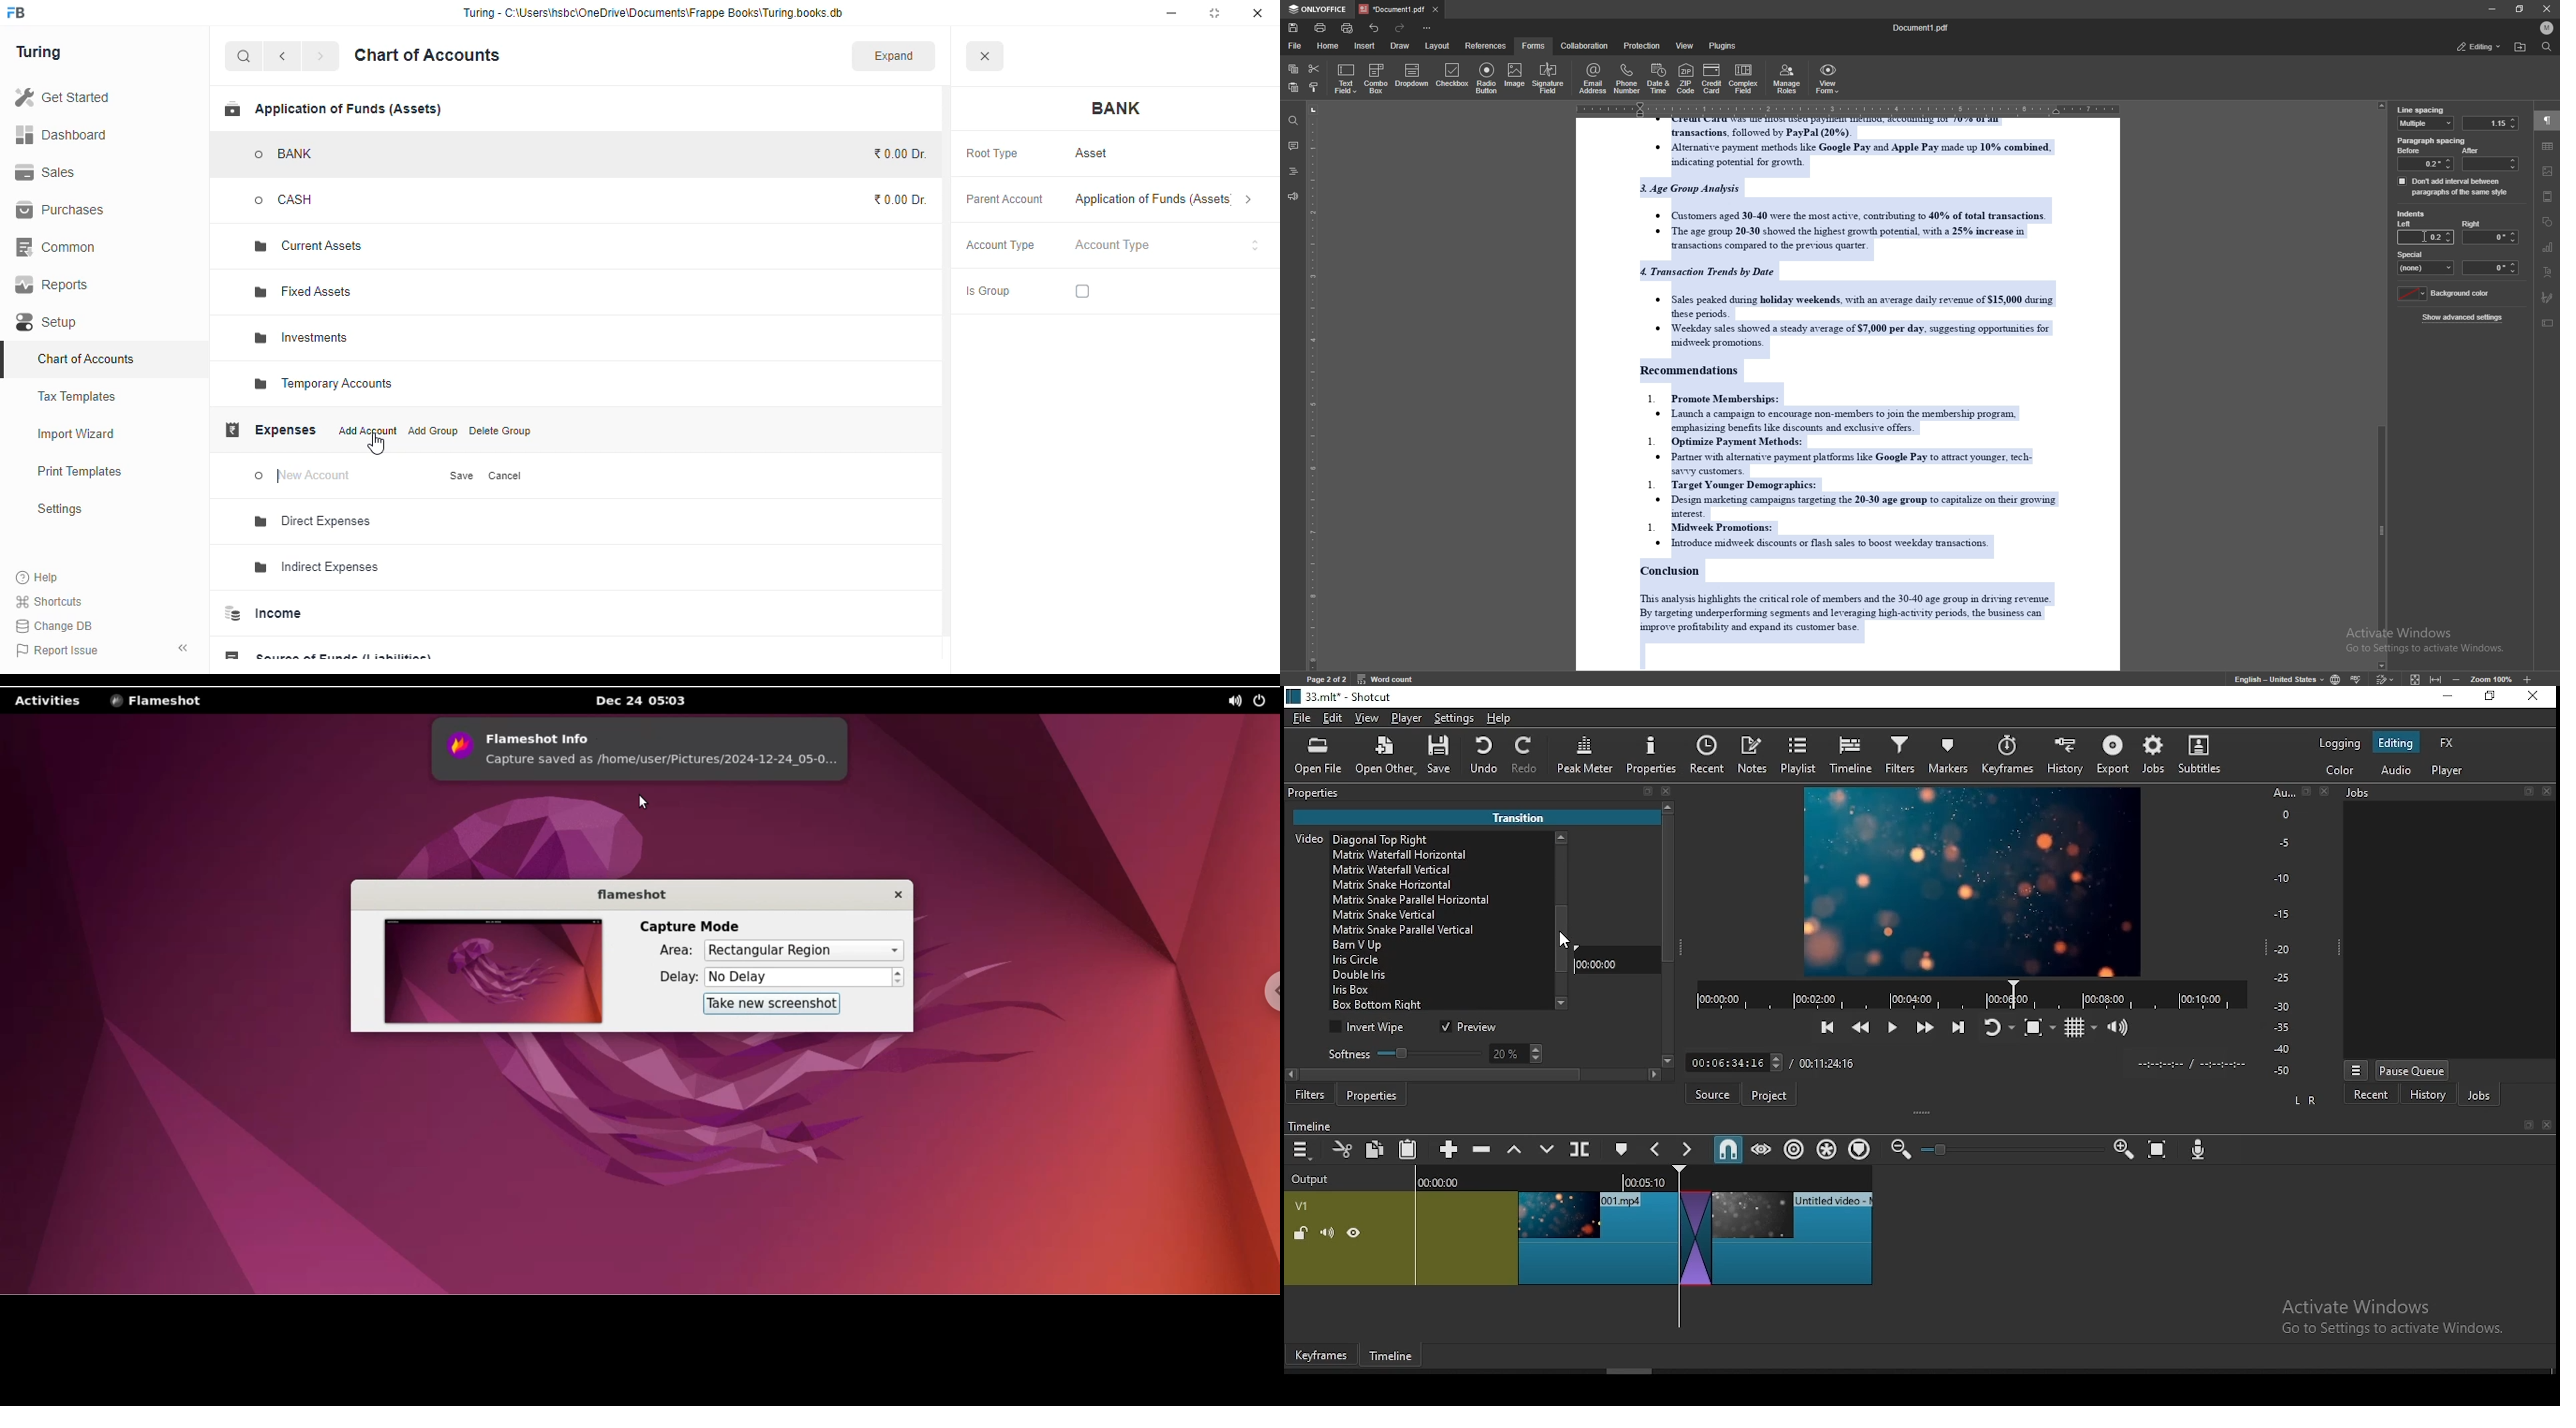 The height and width of the screenshot is (1428, 2576). Describe the element at coordinates (62, 97) in the screenshot. I see `get started` at that location.